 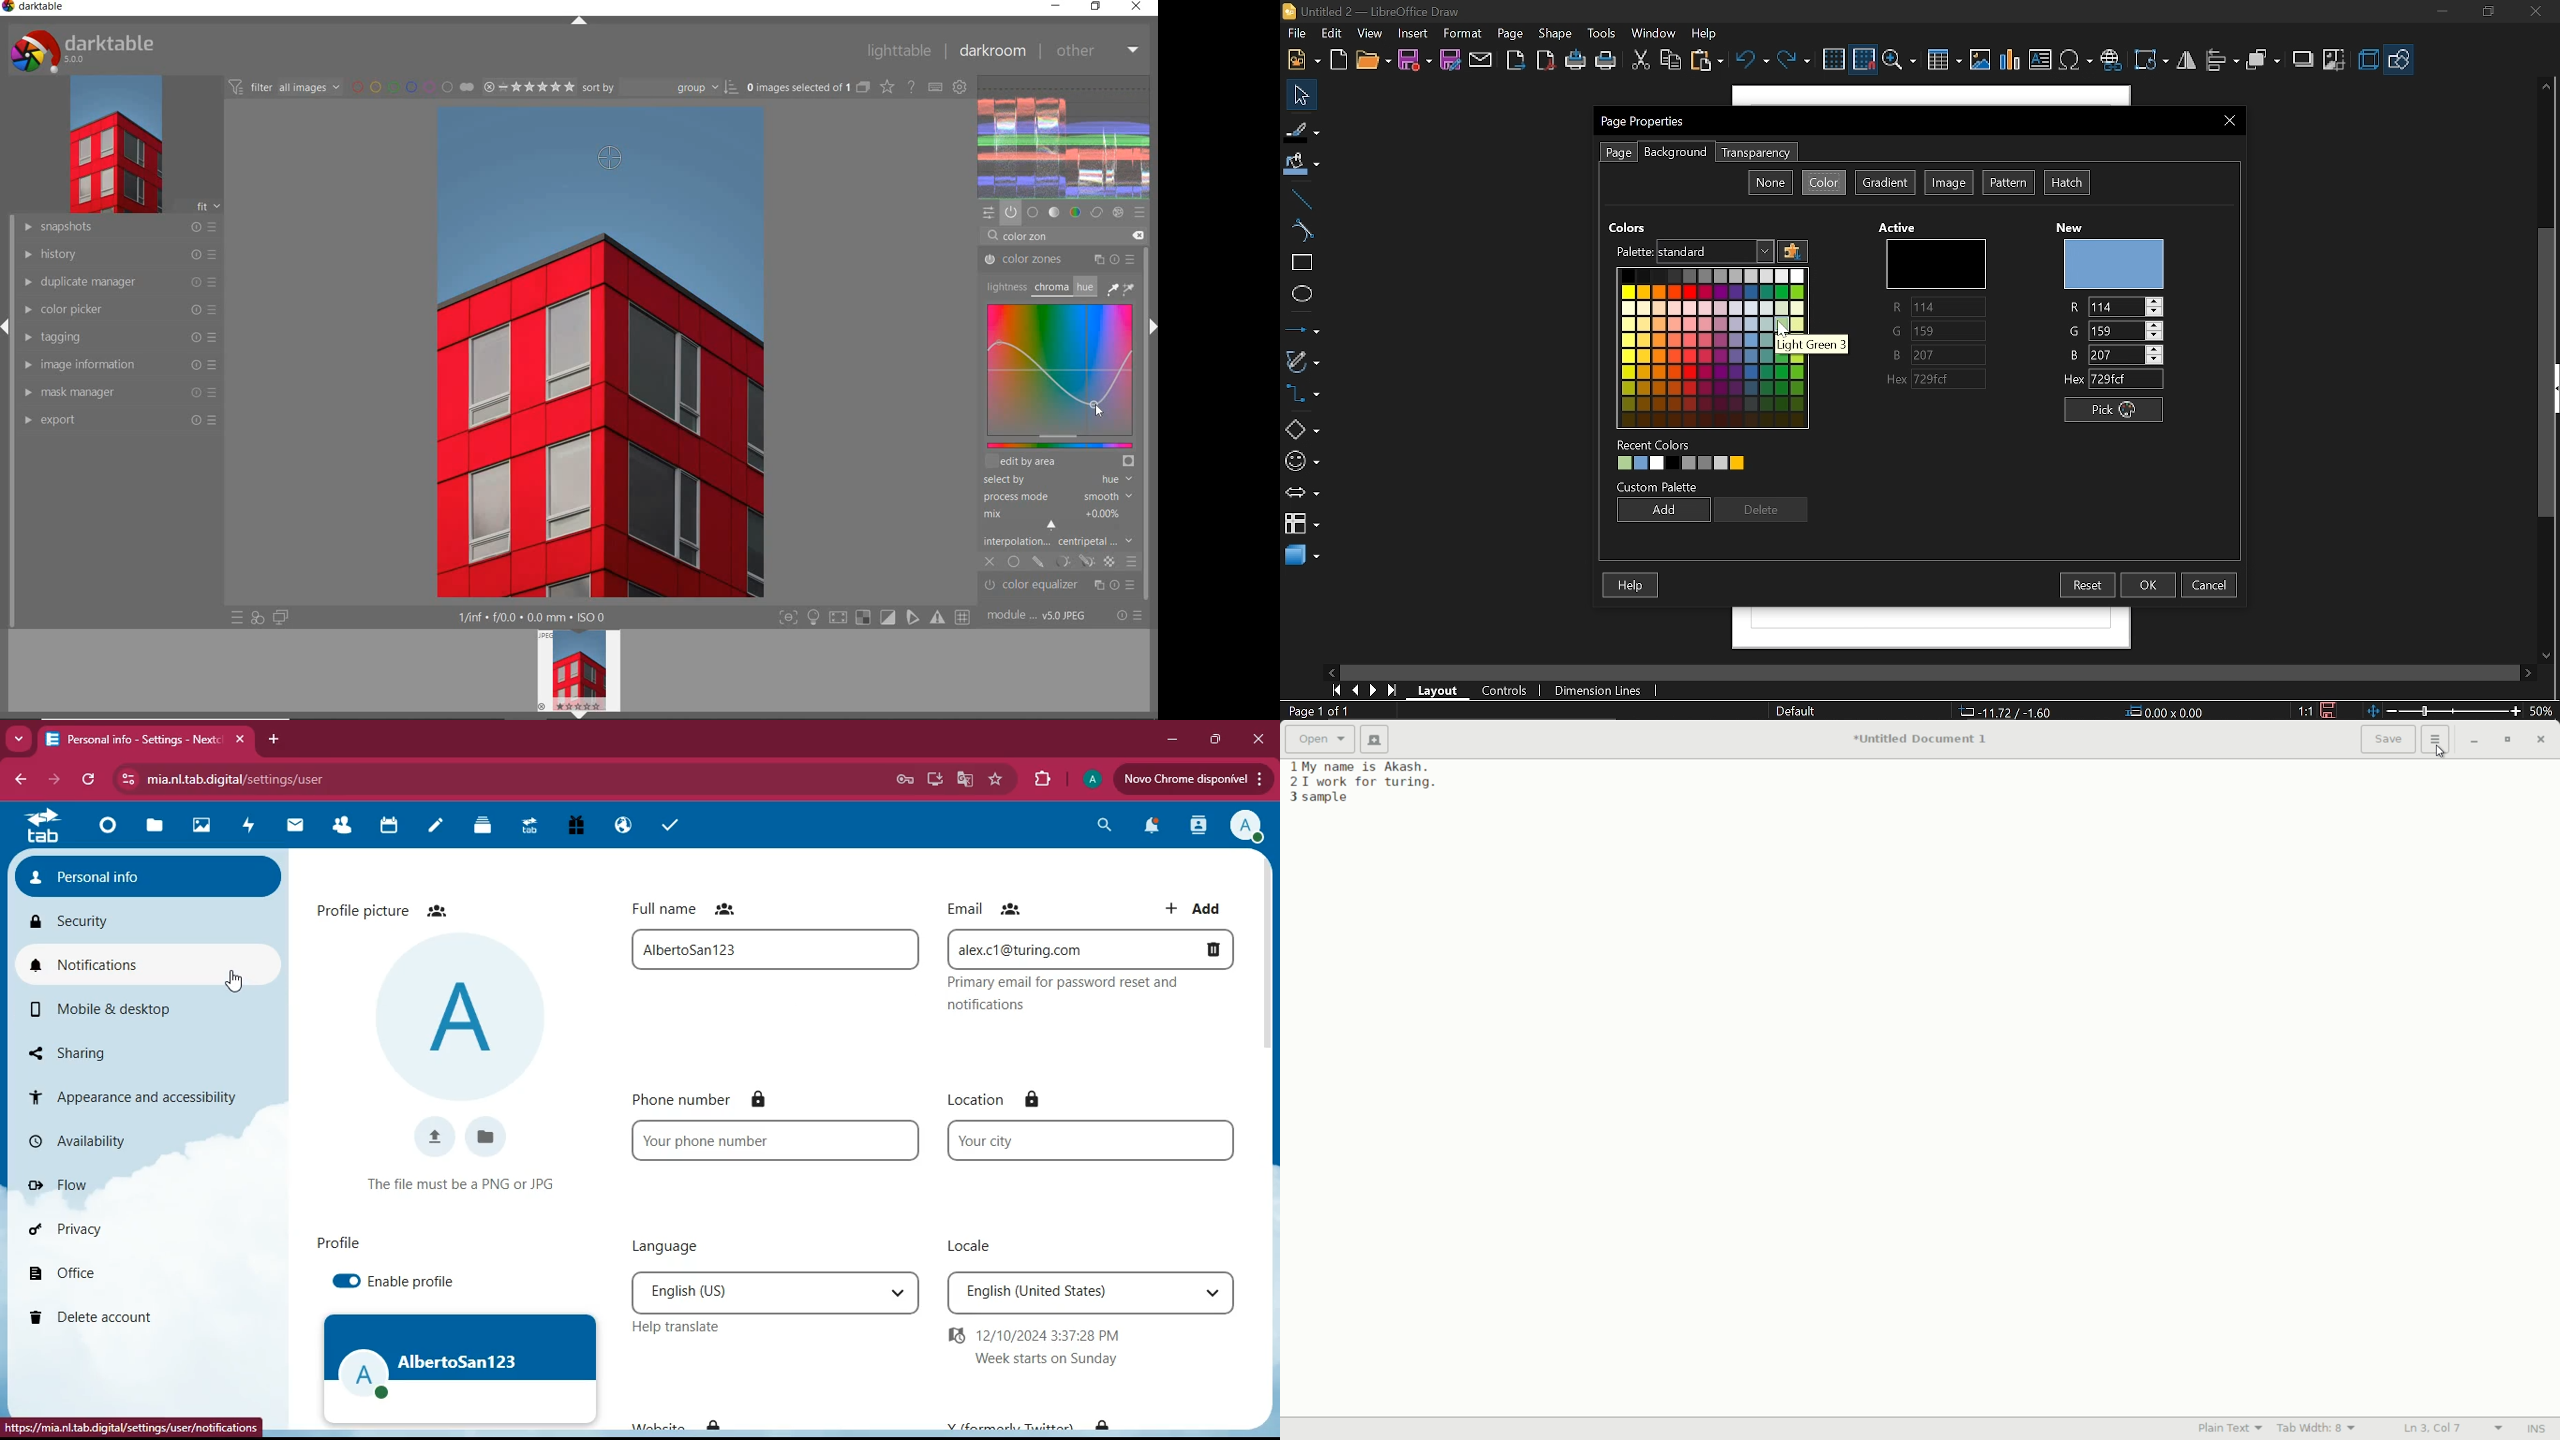 What do you see at coordinates (2302, 59) in the screenshot?
I see `shadow` at bounding box center [2302, 59].